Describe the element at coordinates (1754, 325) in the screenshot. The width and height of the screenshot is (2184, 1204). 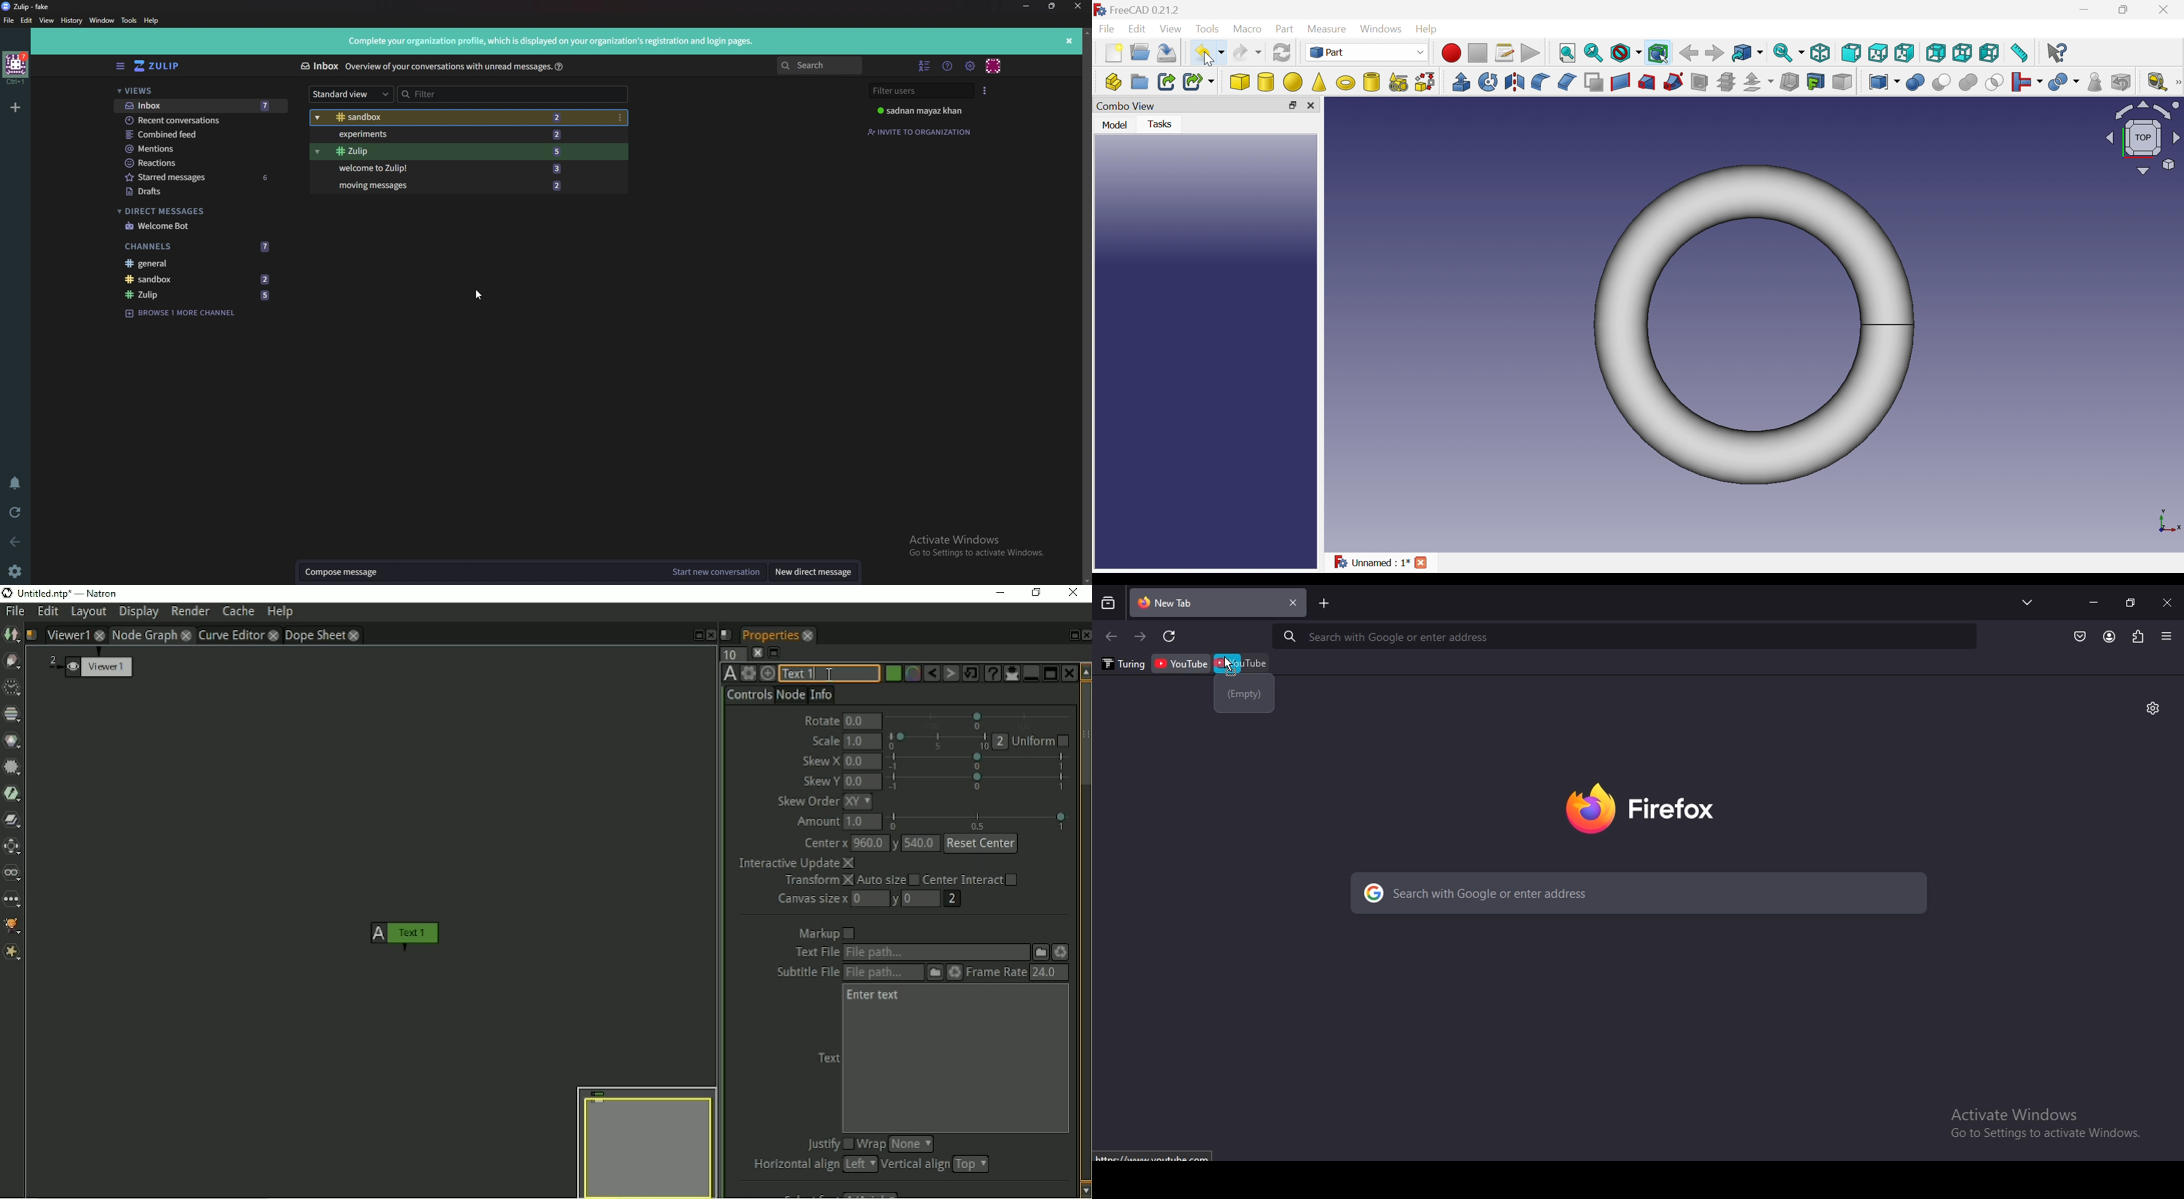
I see `Torus` at that location.